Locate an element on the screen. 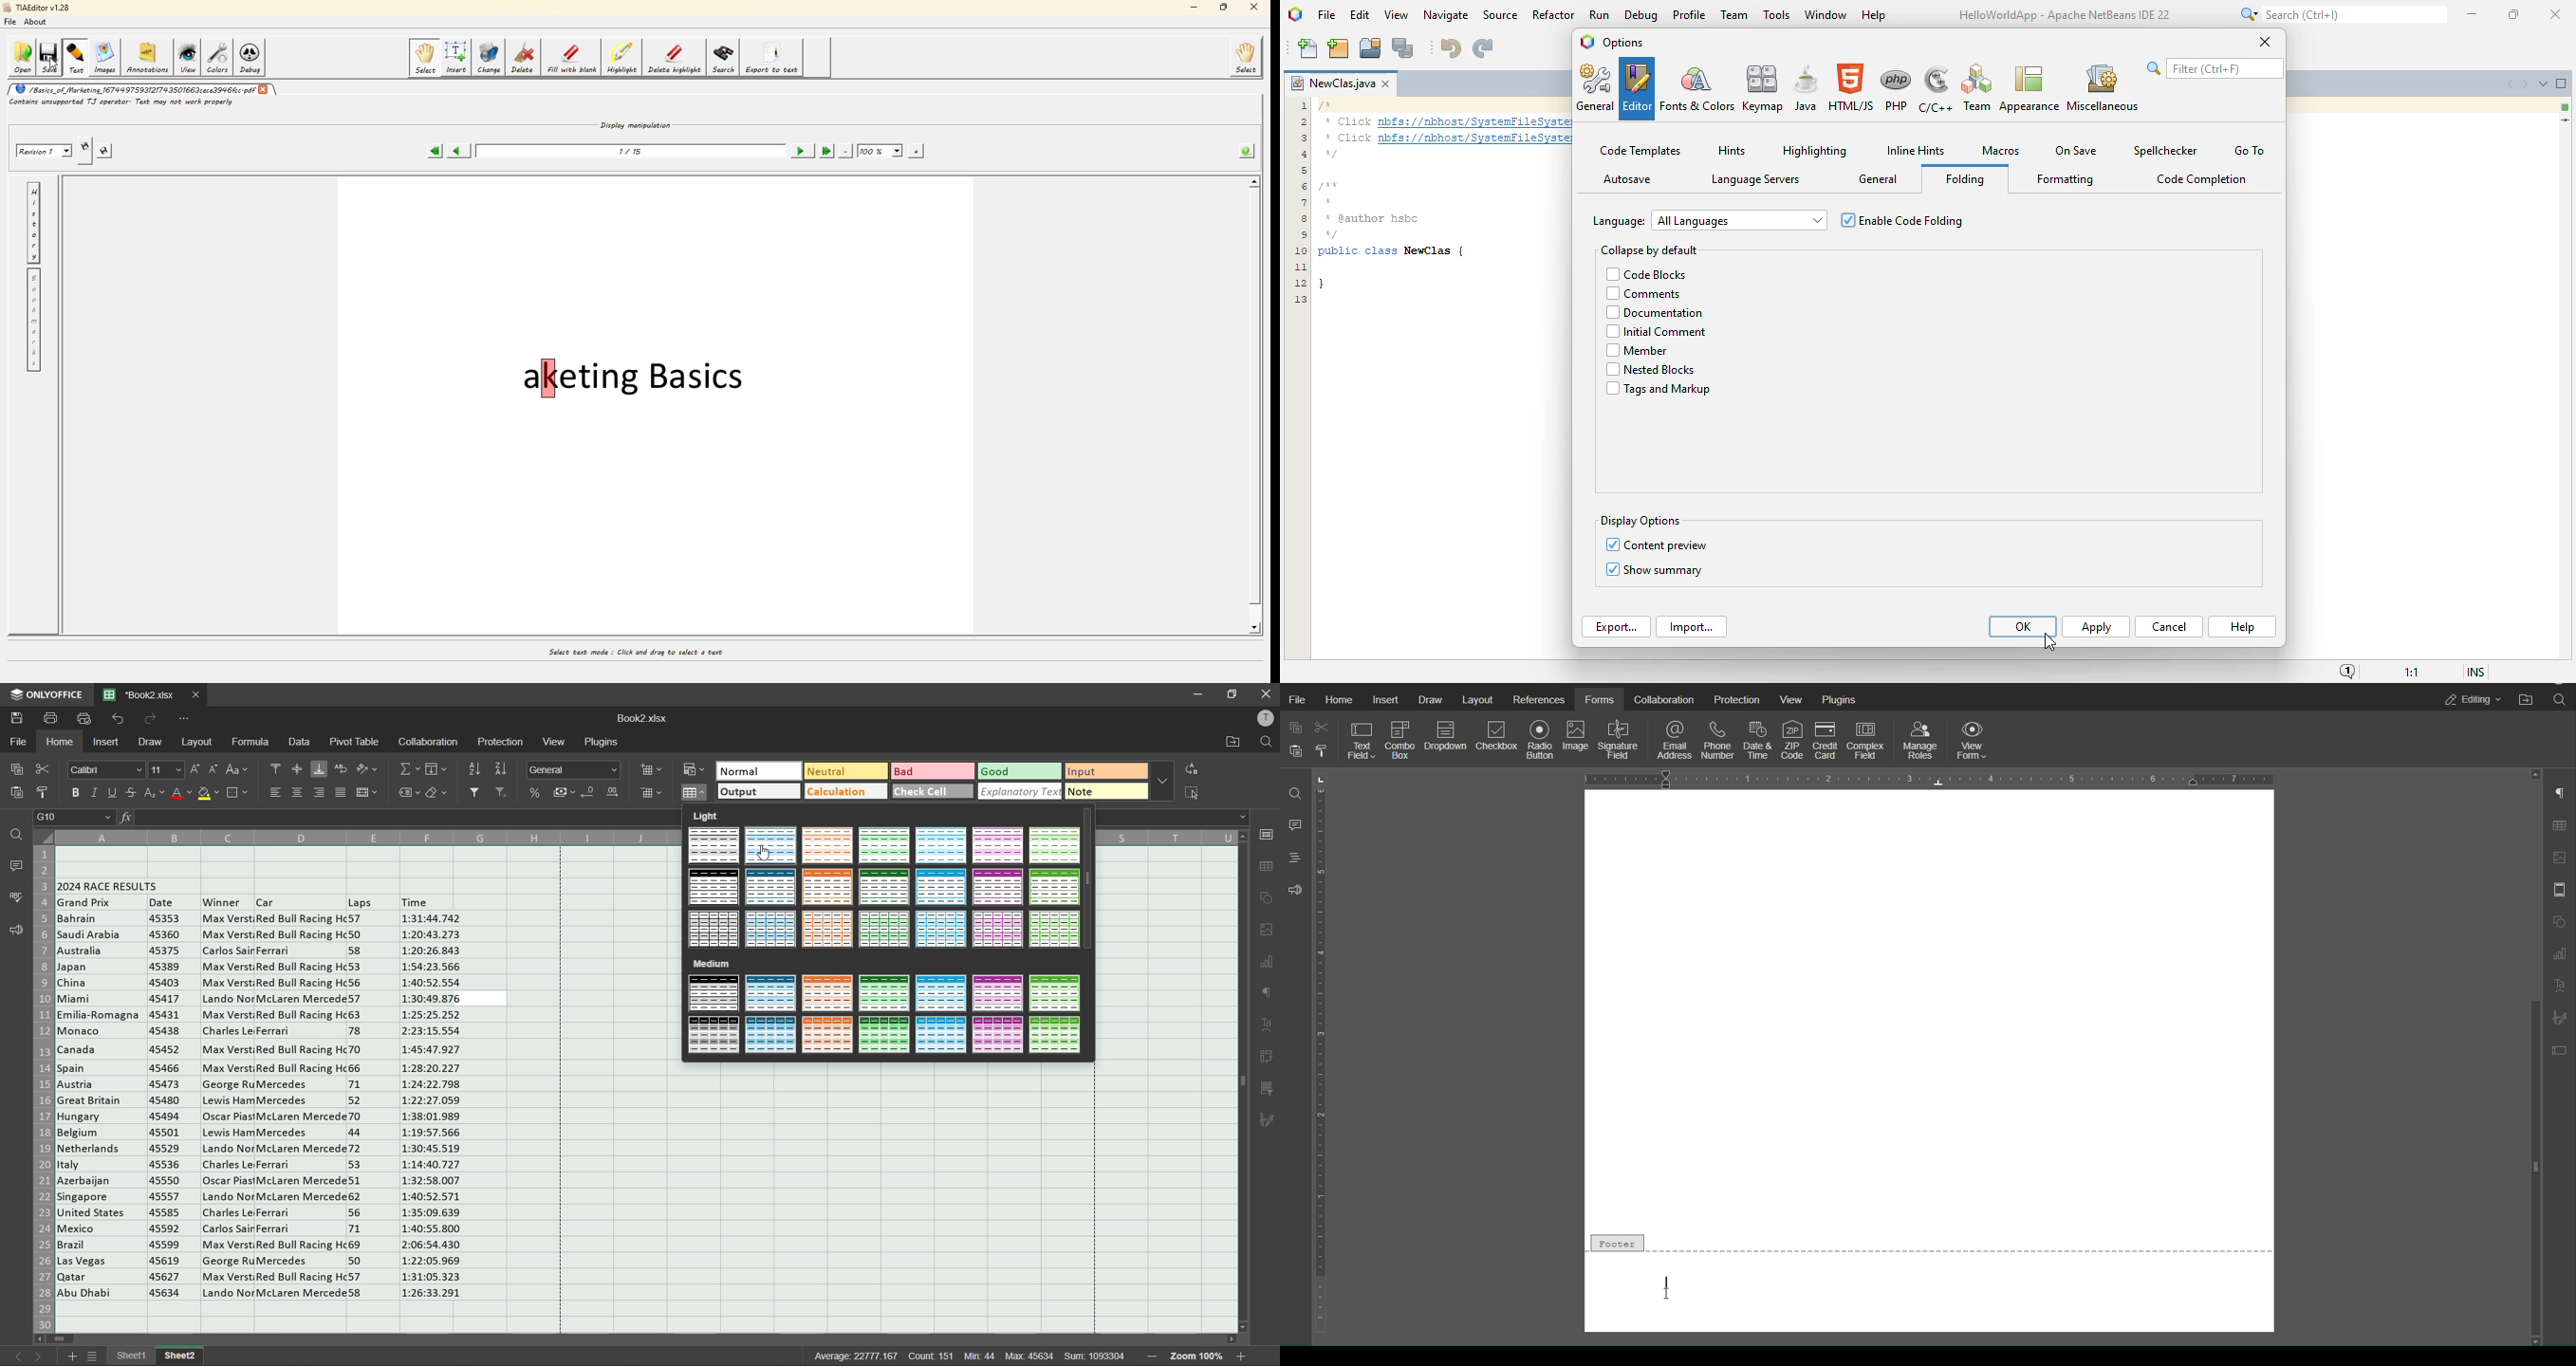  Home is located at coordinates (1340, 700).